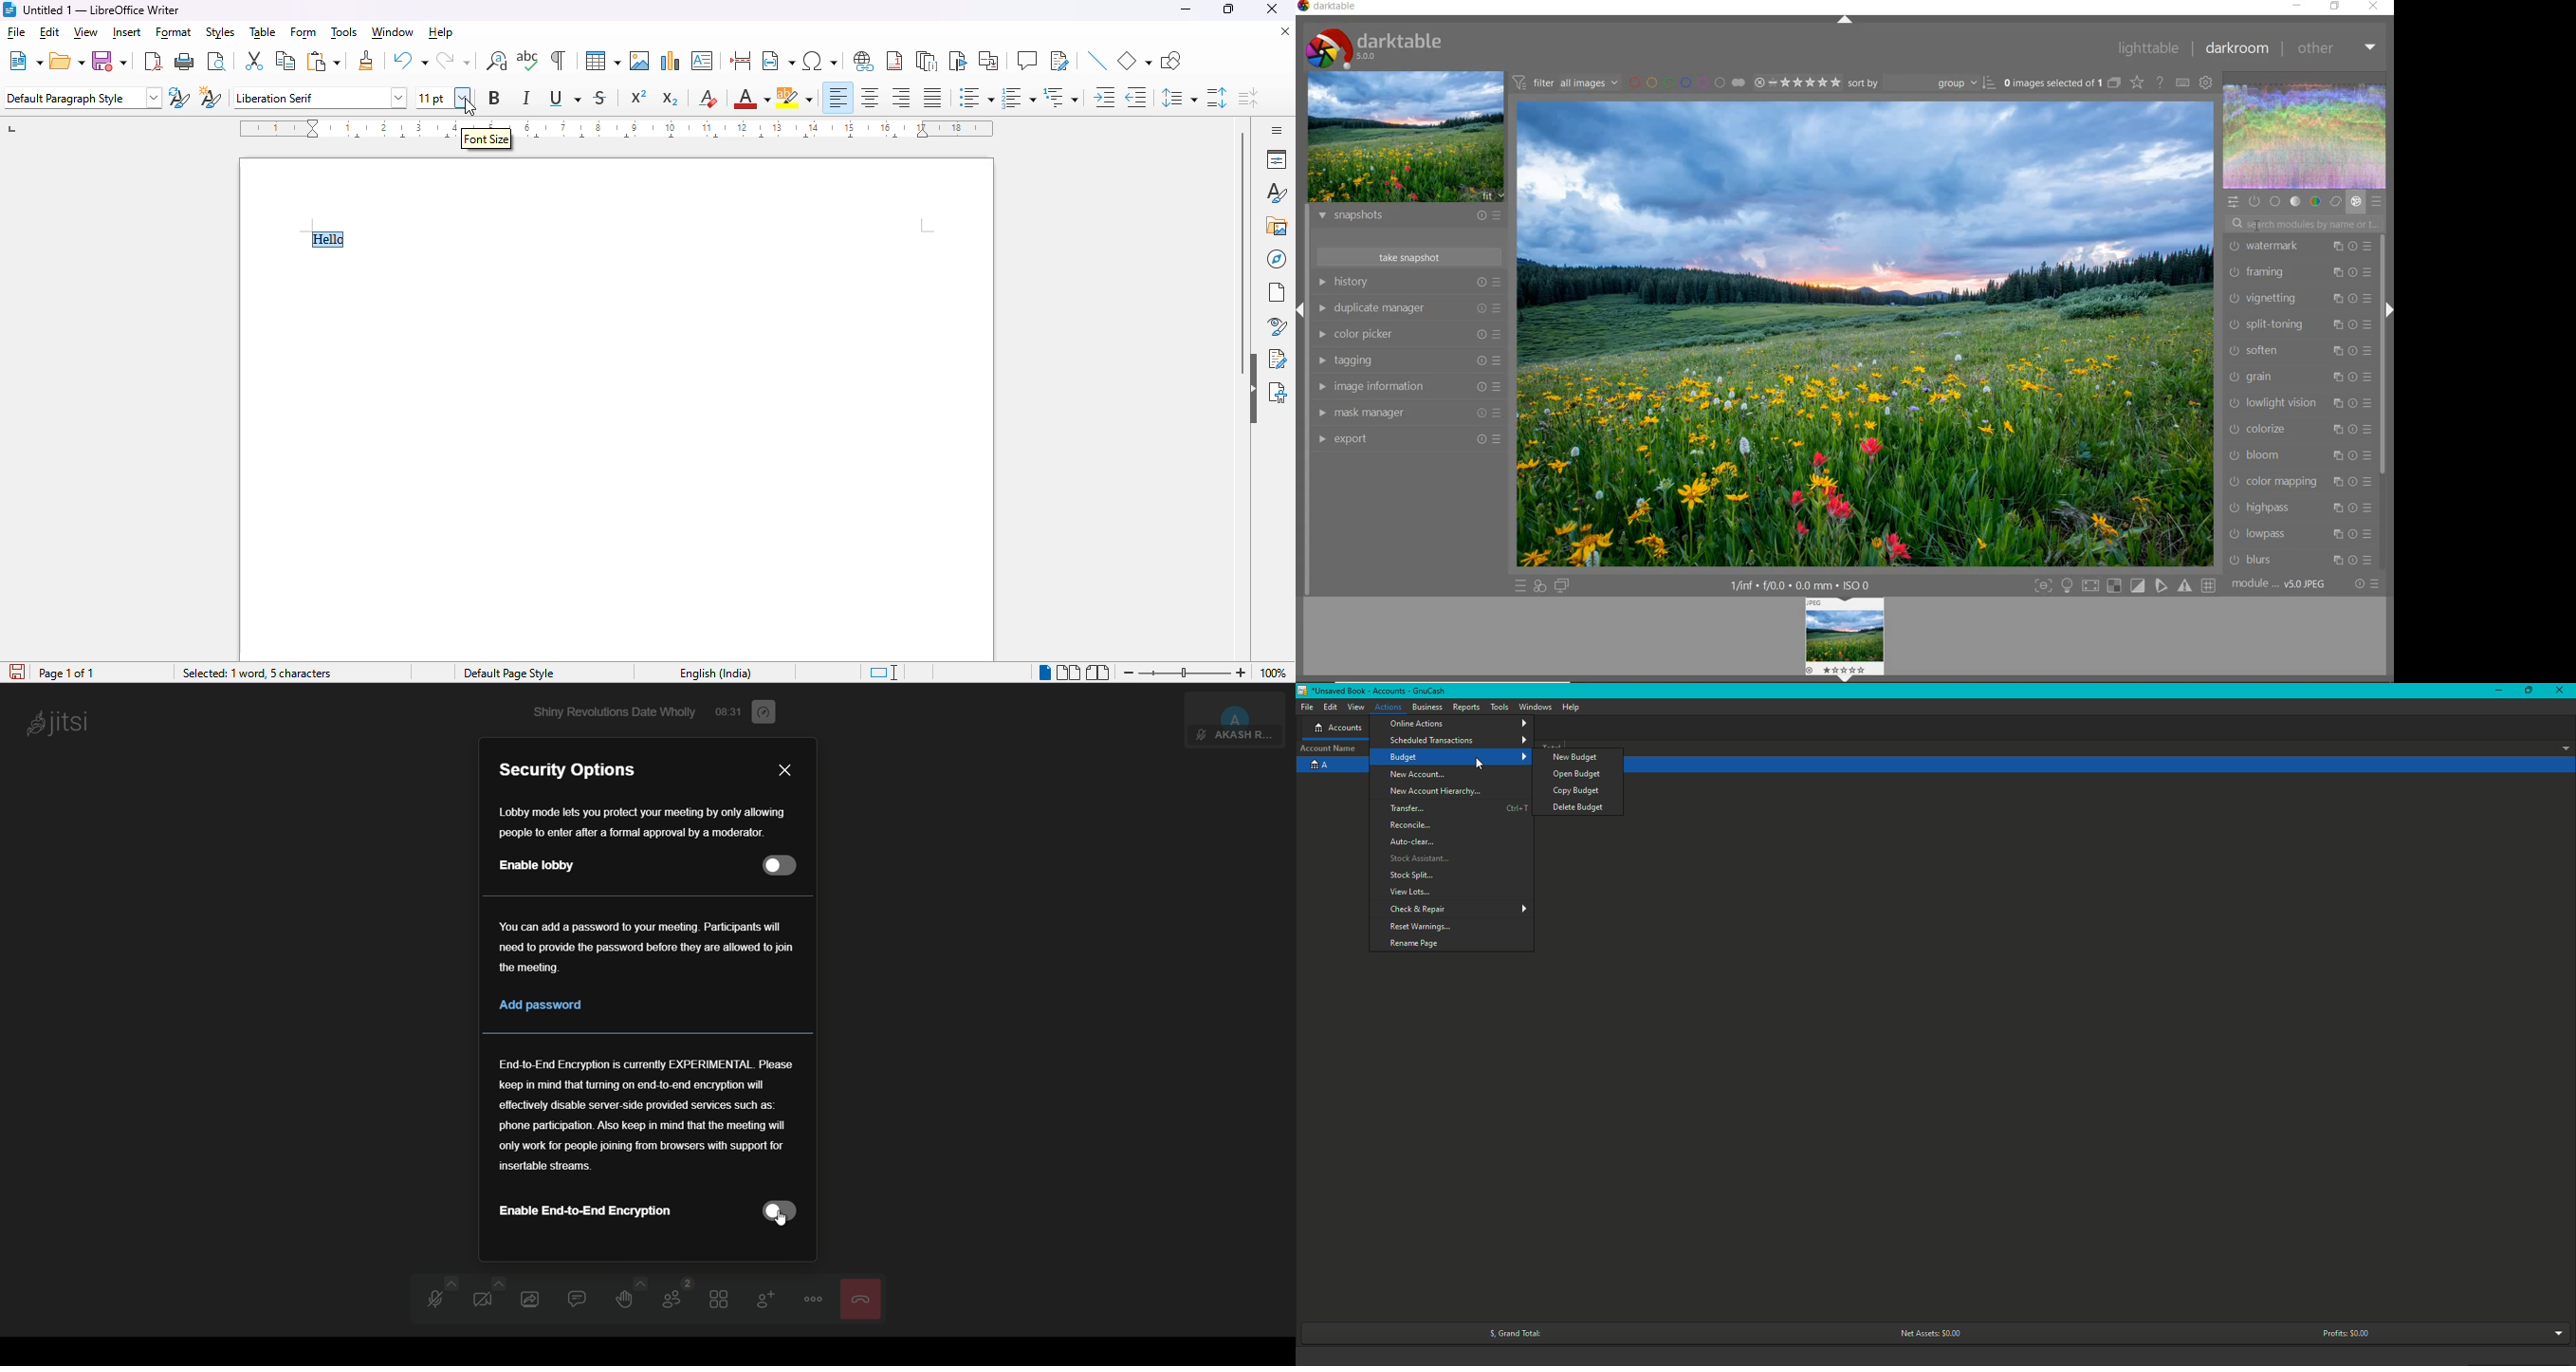 This screenshot has width=2576, height=1372. What do you see at coordinates (559, 60) in the screenshot?
I see `toggle formatting marks` at bounding box center [559, 60].